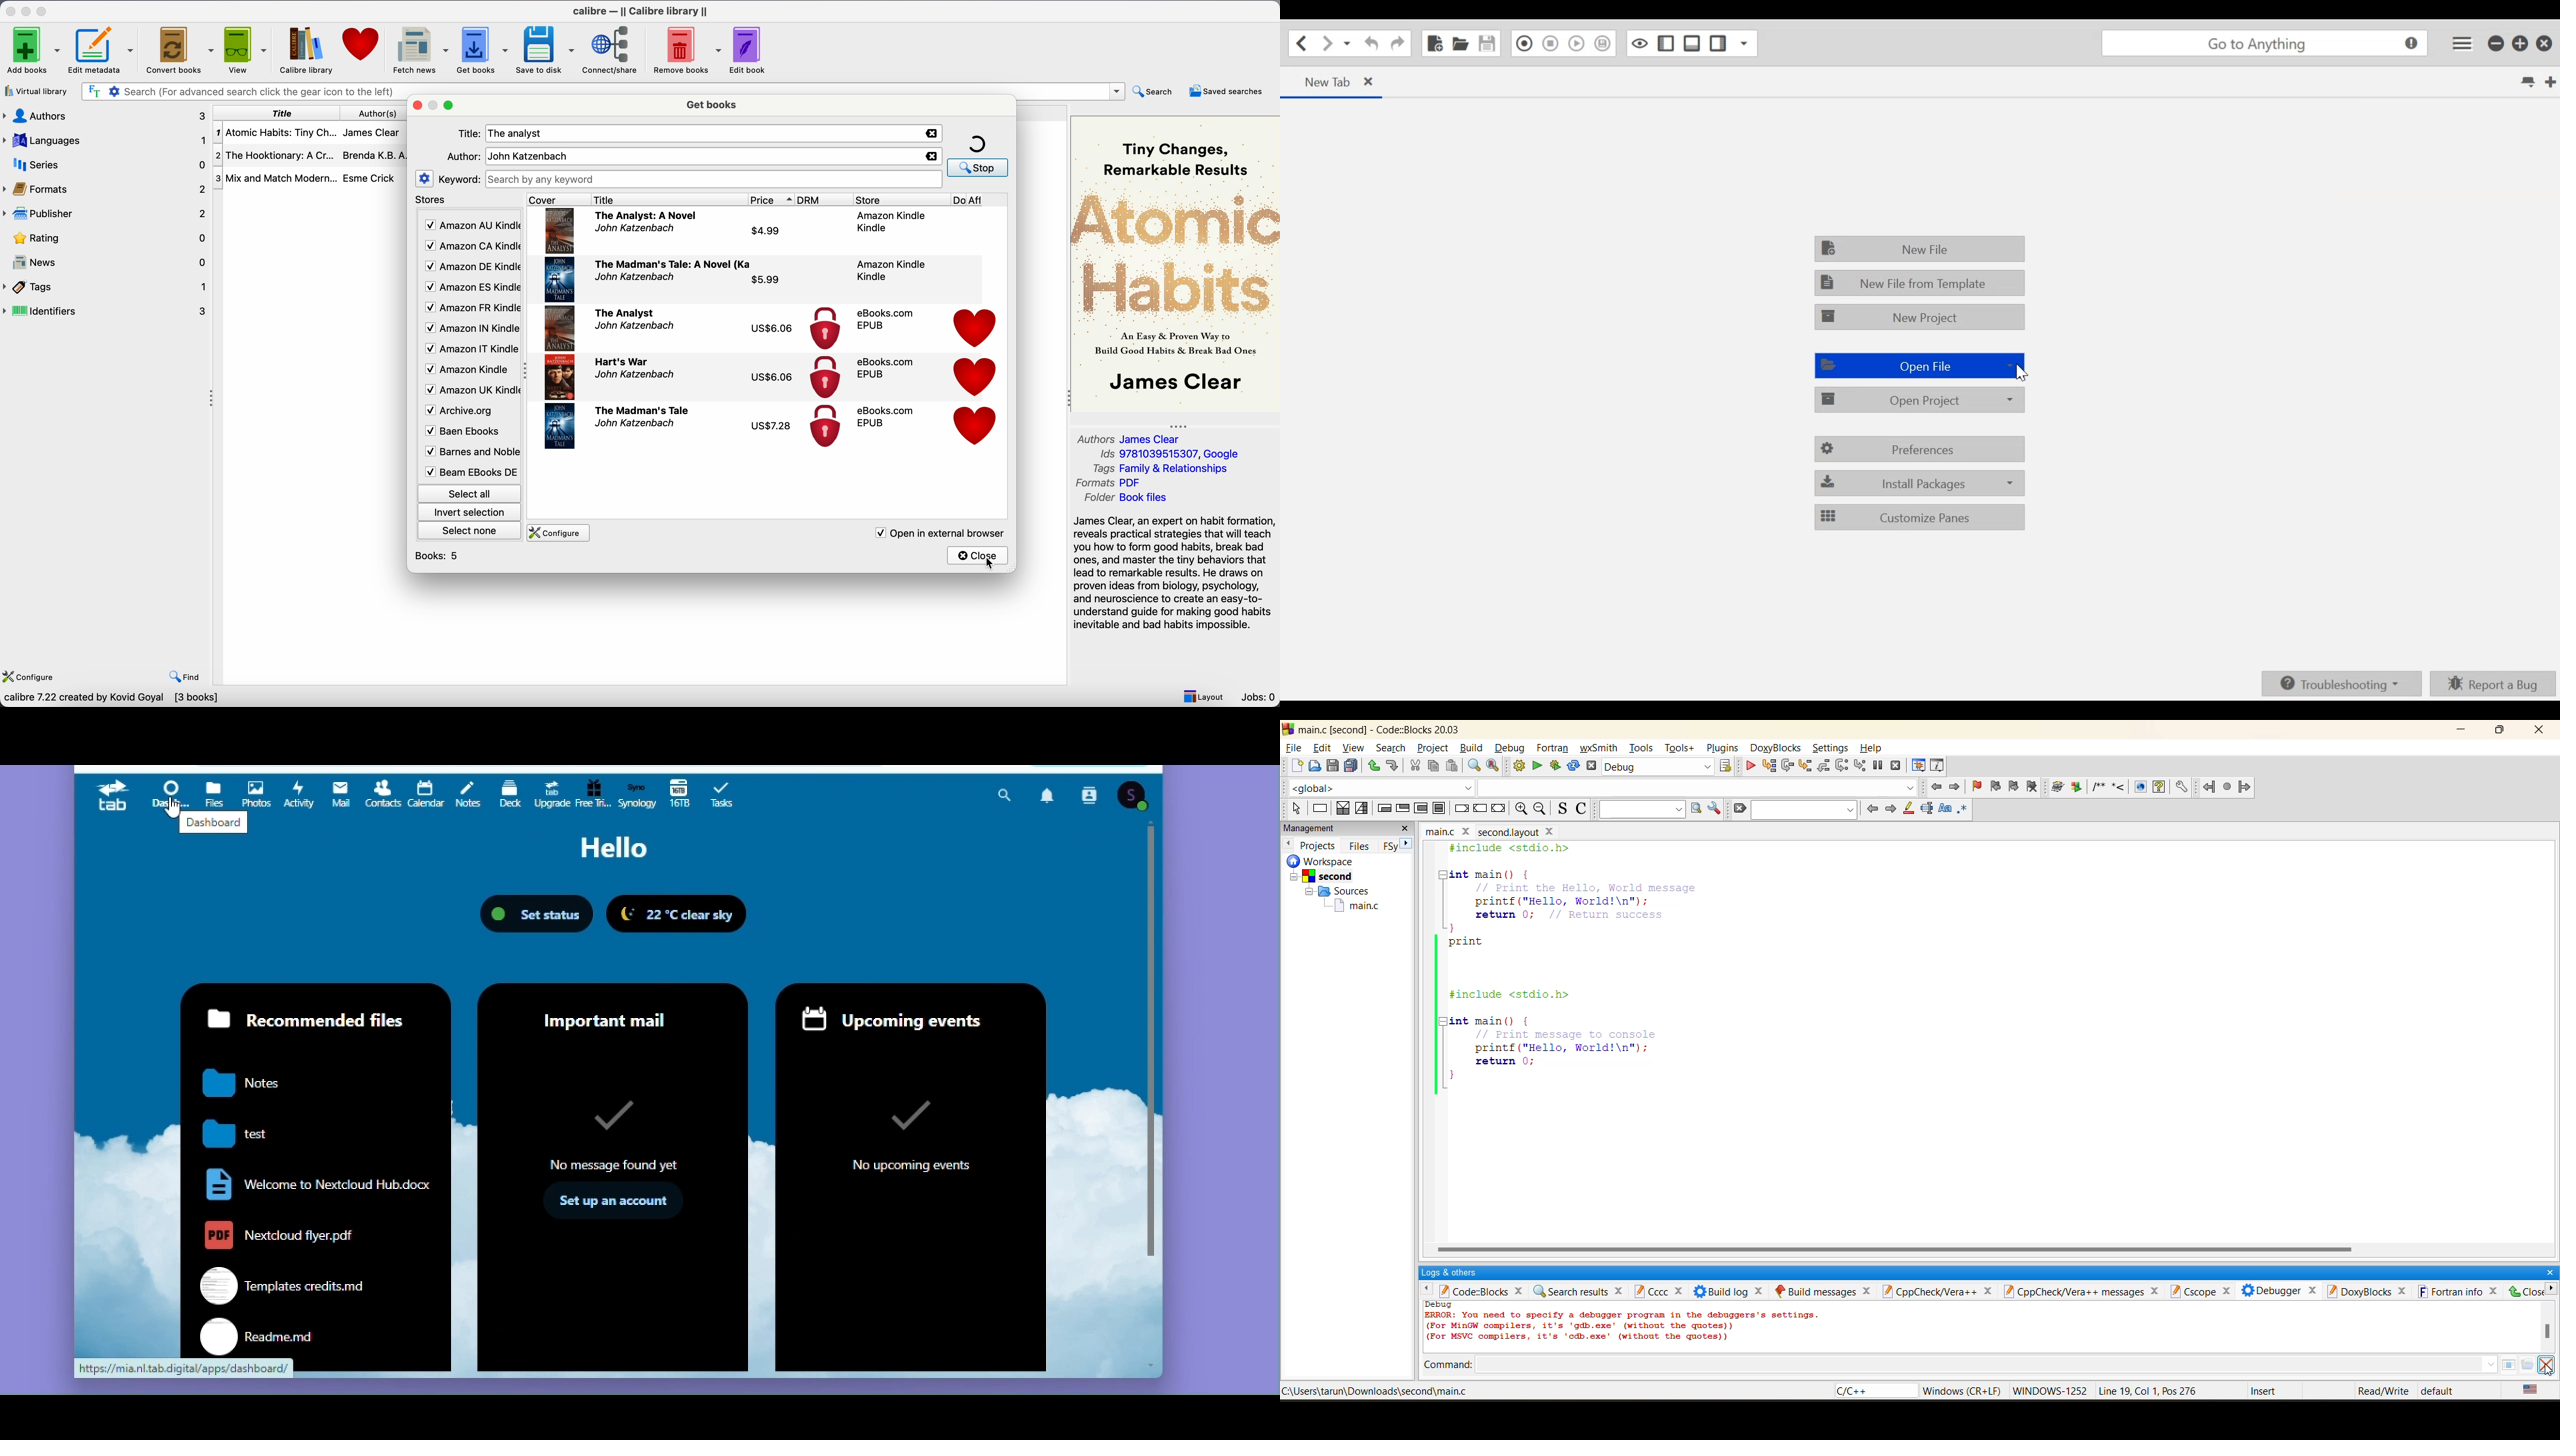 The width and height of the screenshot is (2576, 1456). I want to click on title, so click(668, 199).